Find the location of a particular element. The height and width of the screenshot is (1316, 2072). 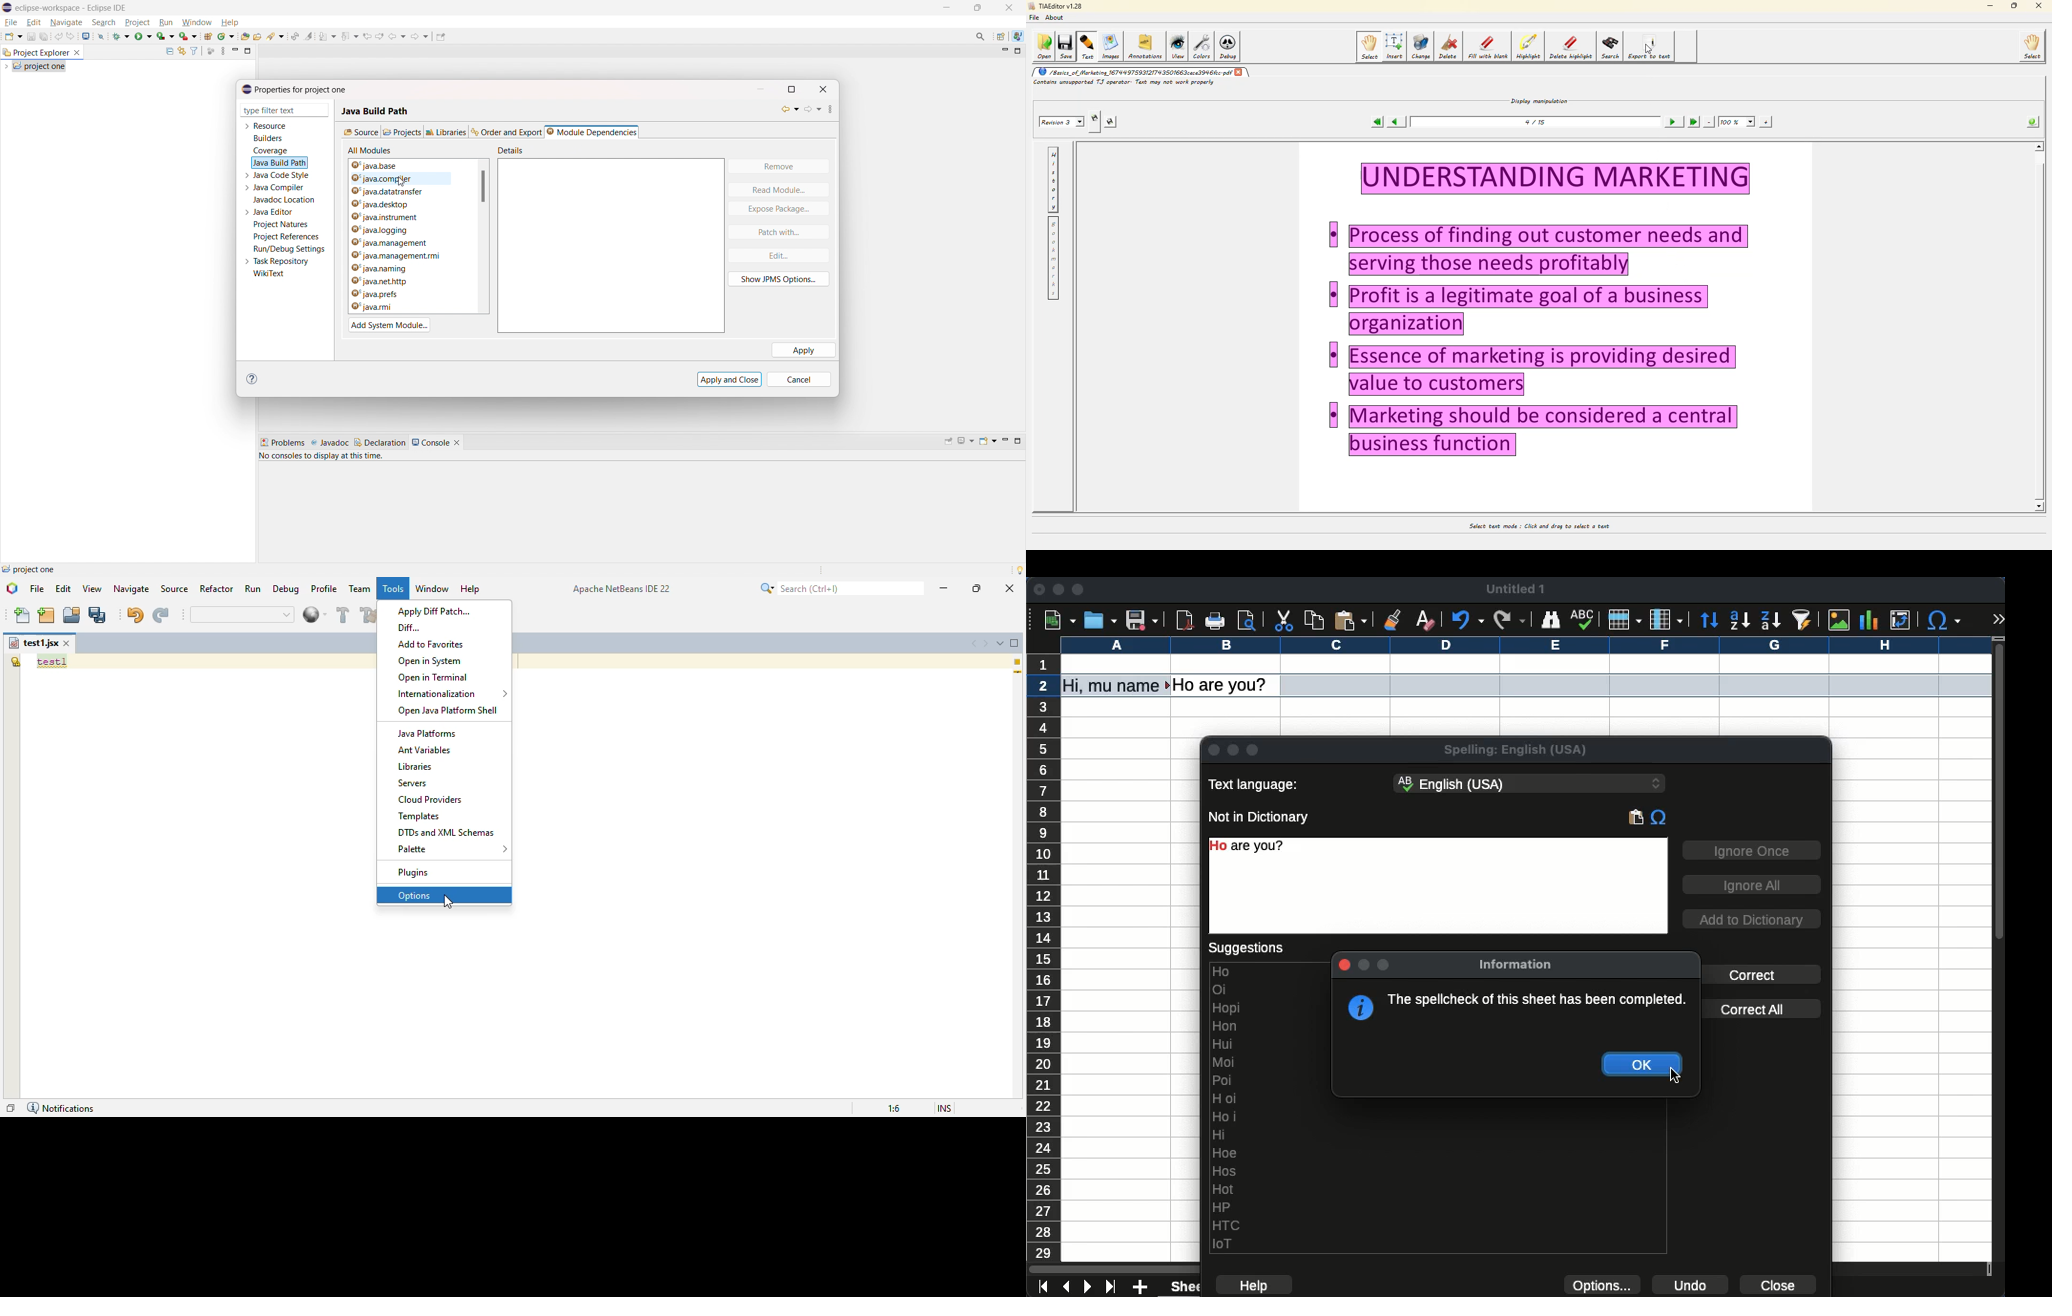

information symbol is located at coordinates (1360, 1007).